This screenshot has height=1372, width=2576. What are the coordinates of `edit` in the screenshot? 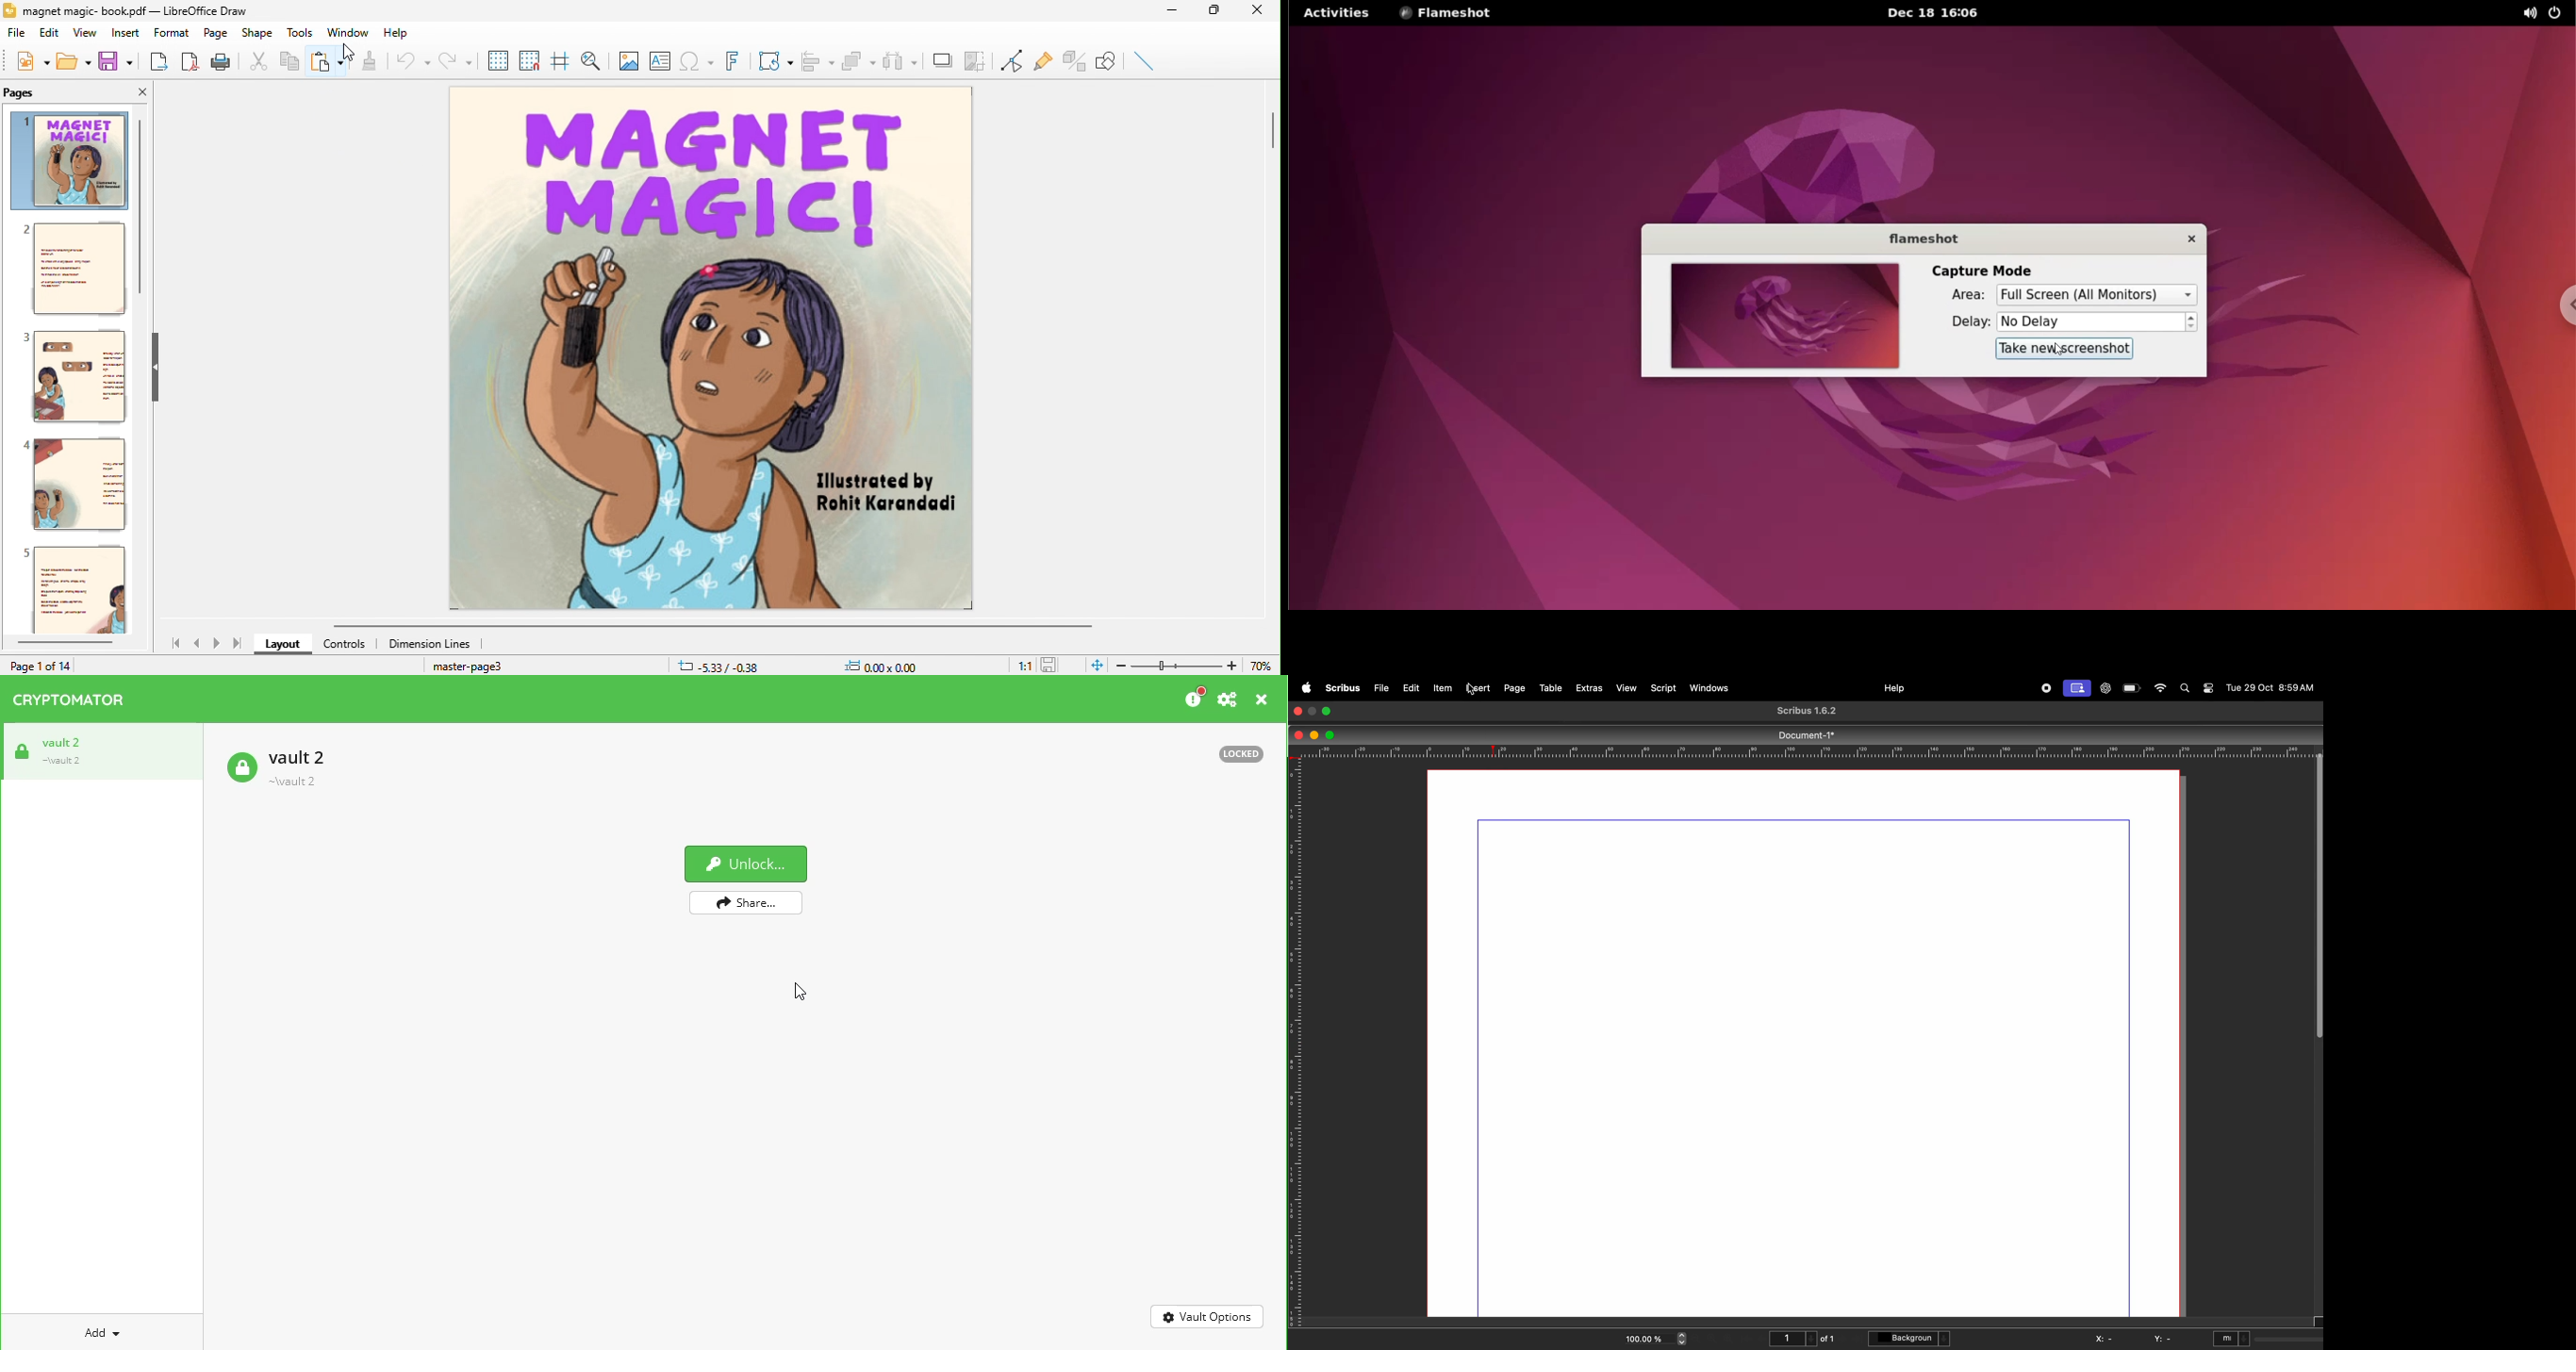 It's located at (45, 35).